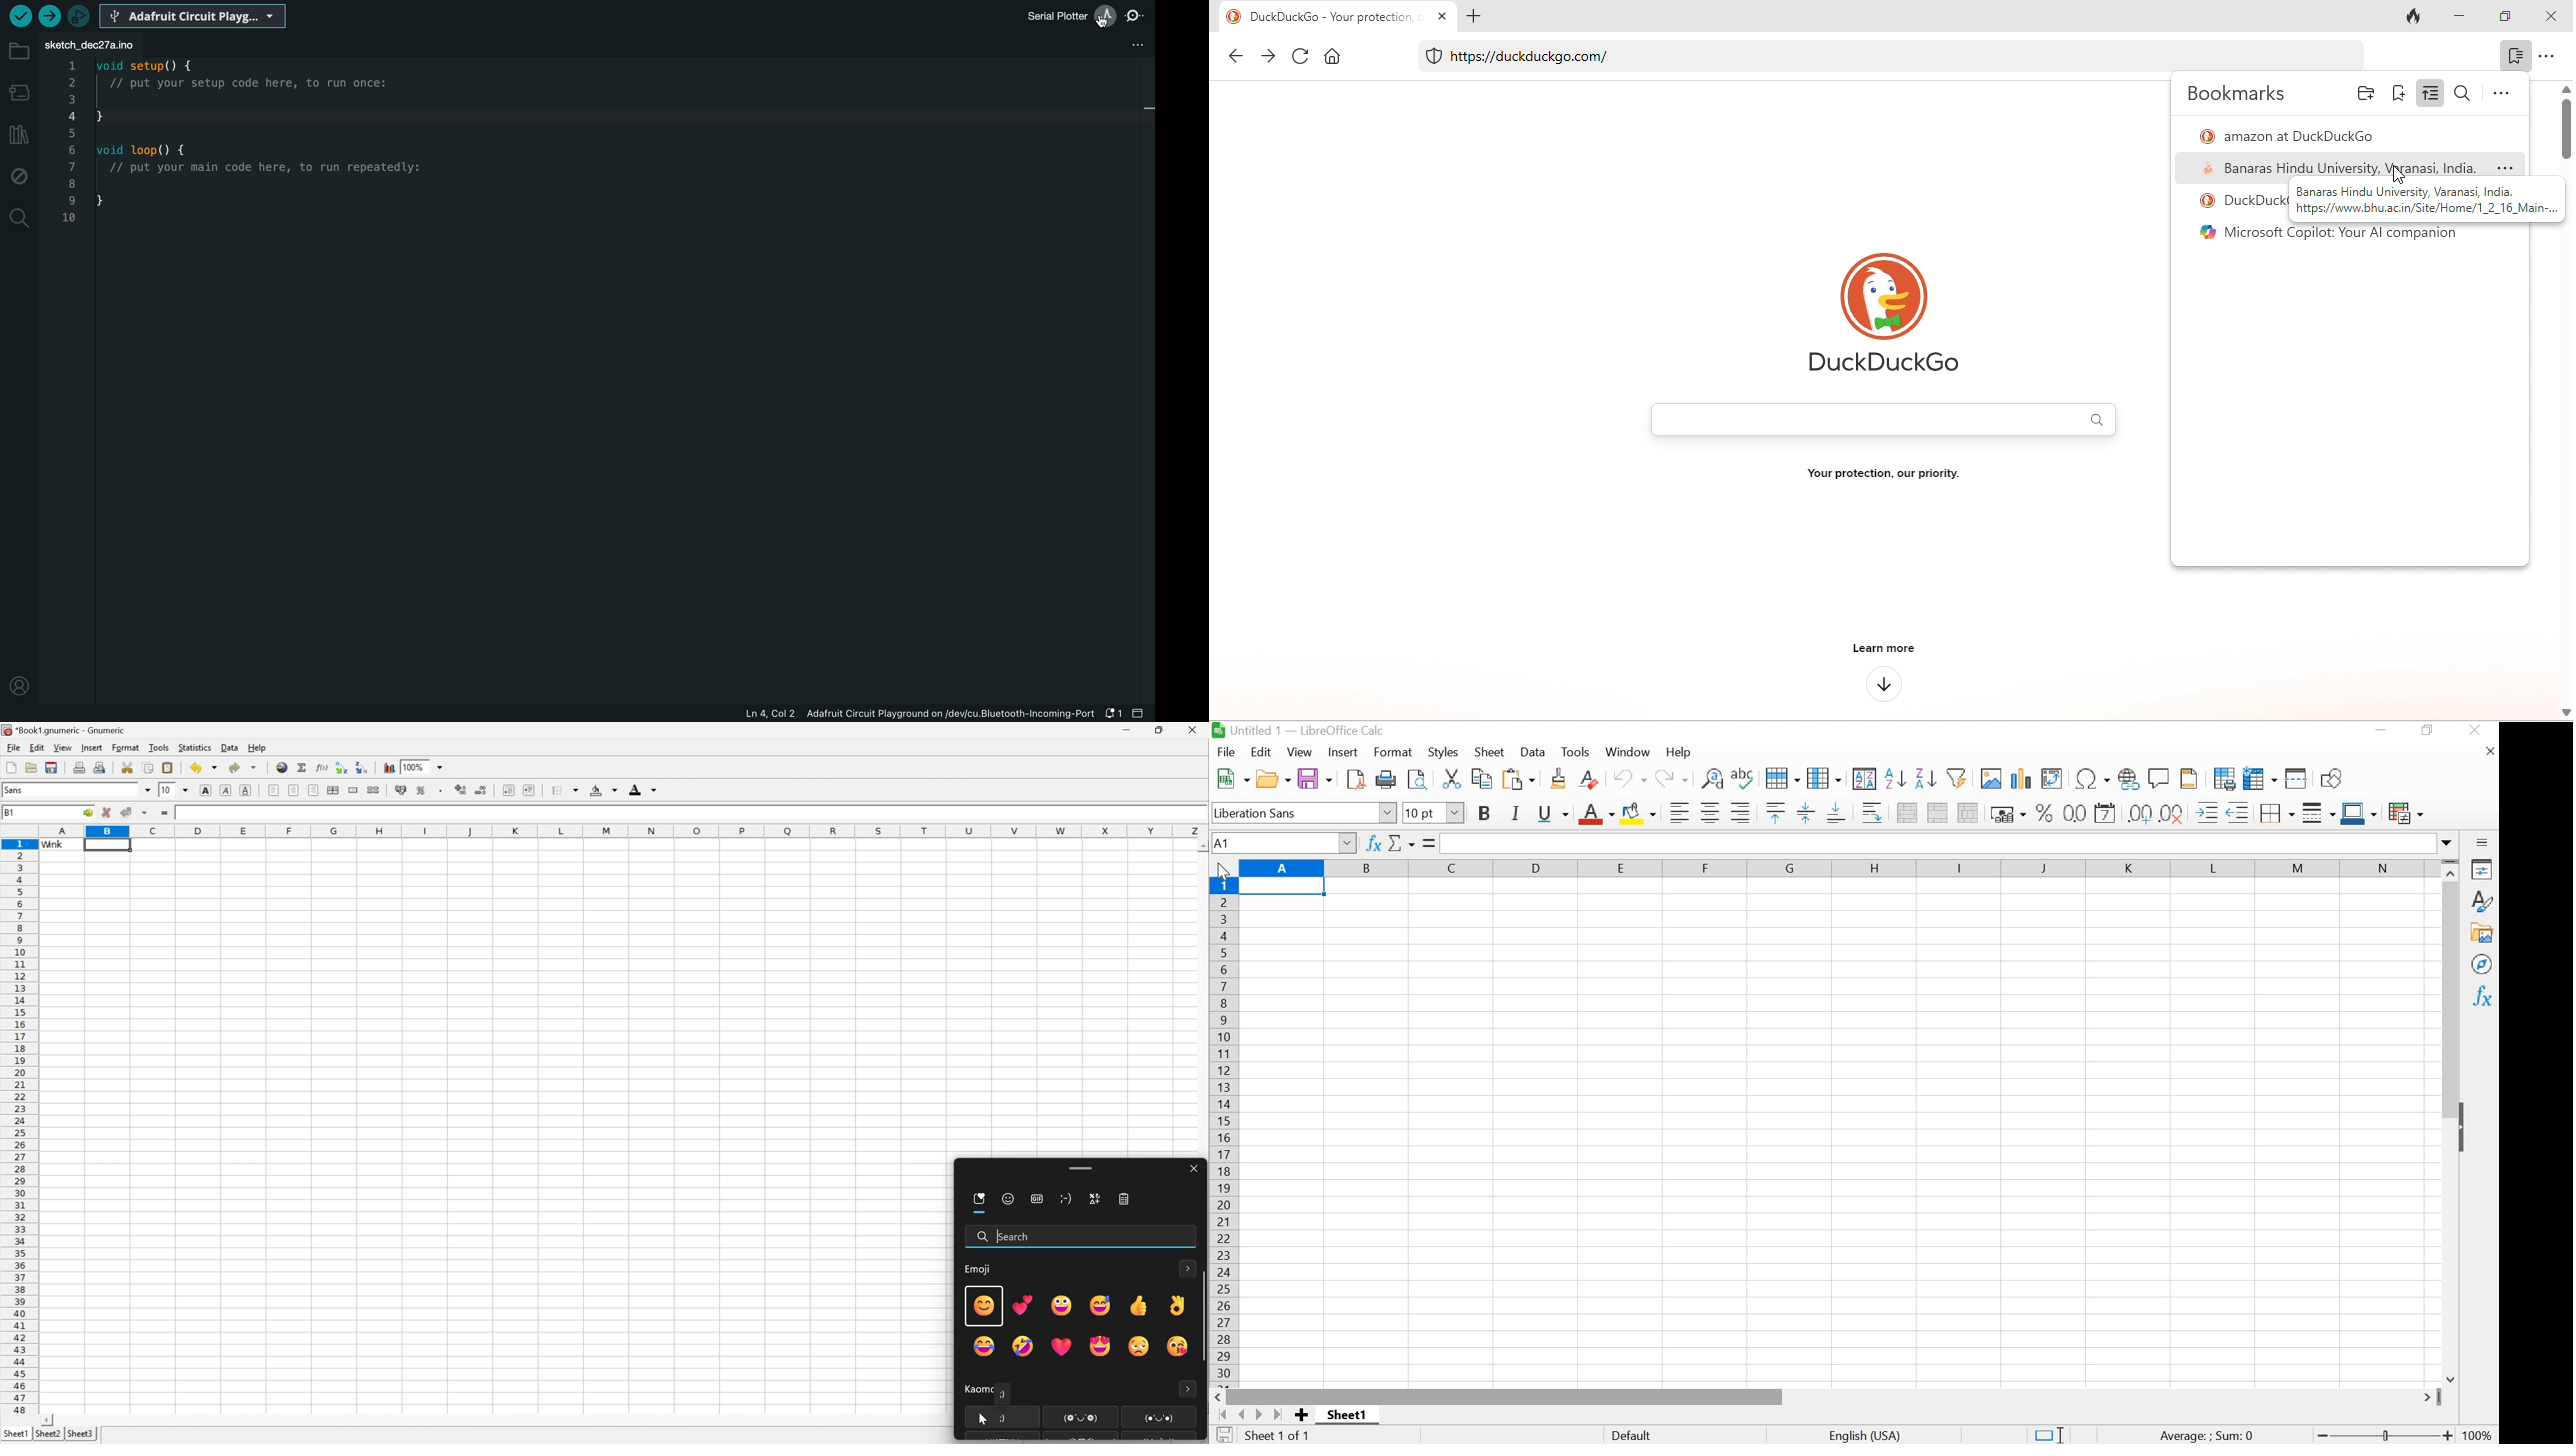 This screenshot has height=1456, width=2576. What do you see at coordinates (169, 768) in the screenshot?
I see `paste` at bounding box center [169, 768].